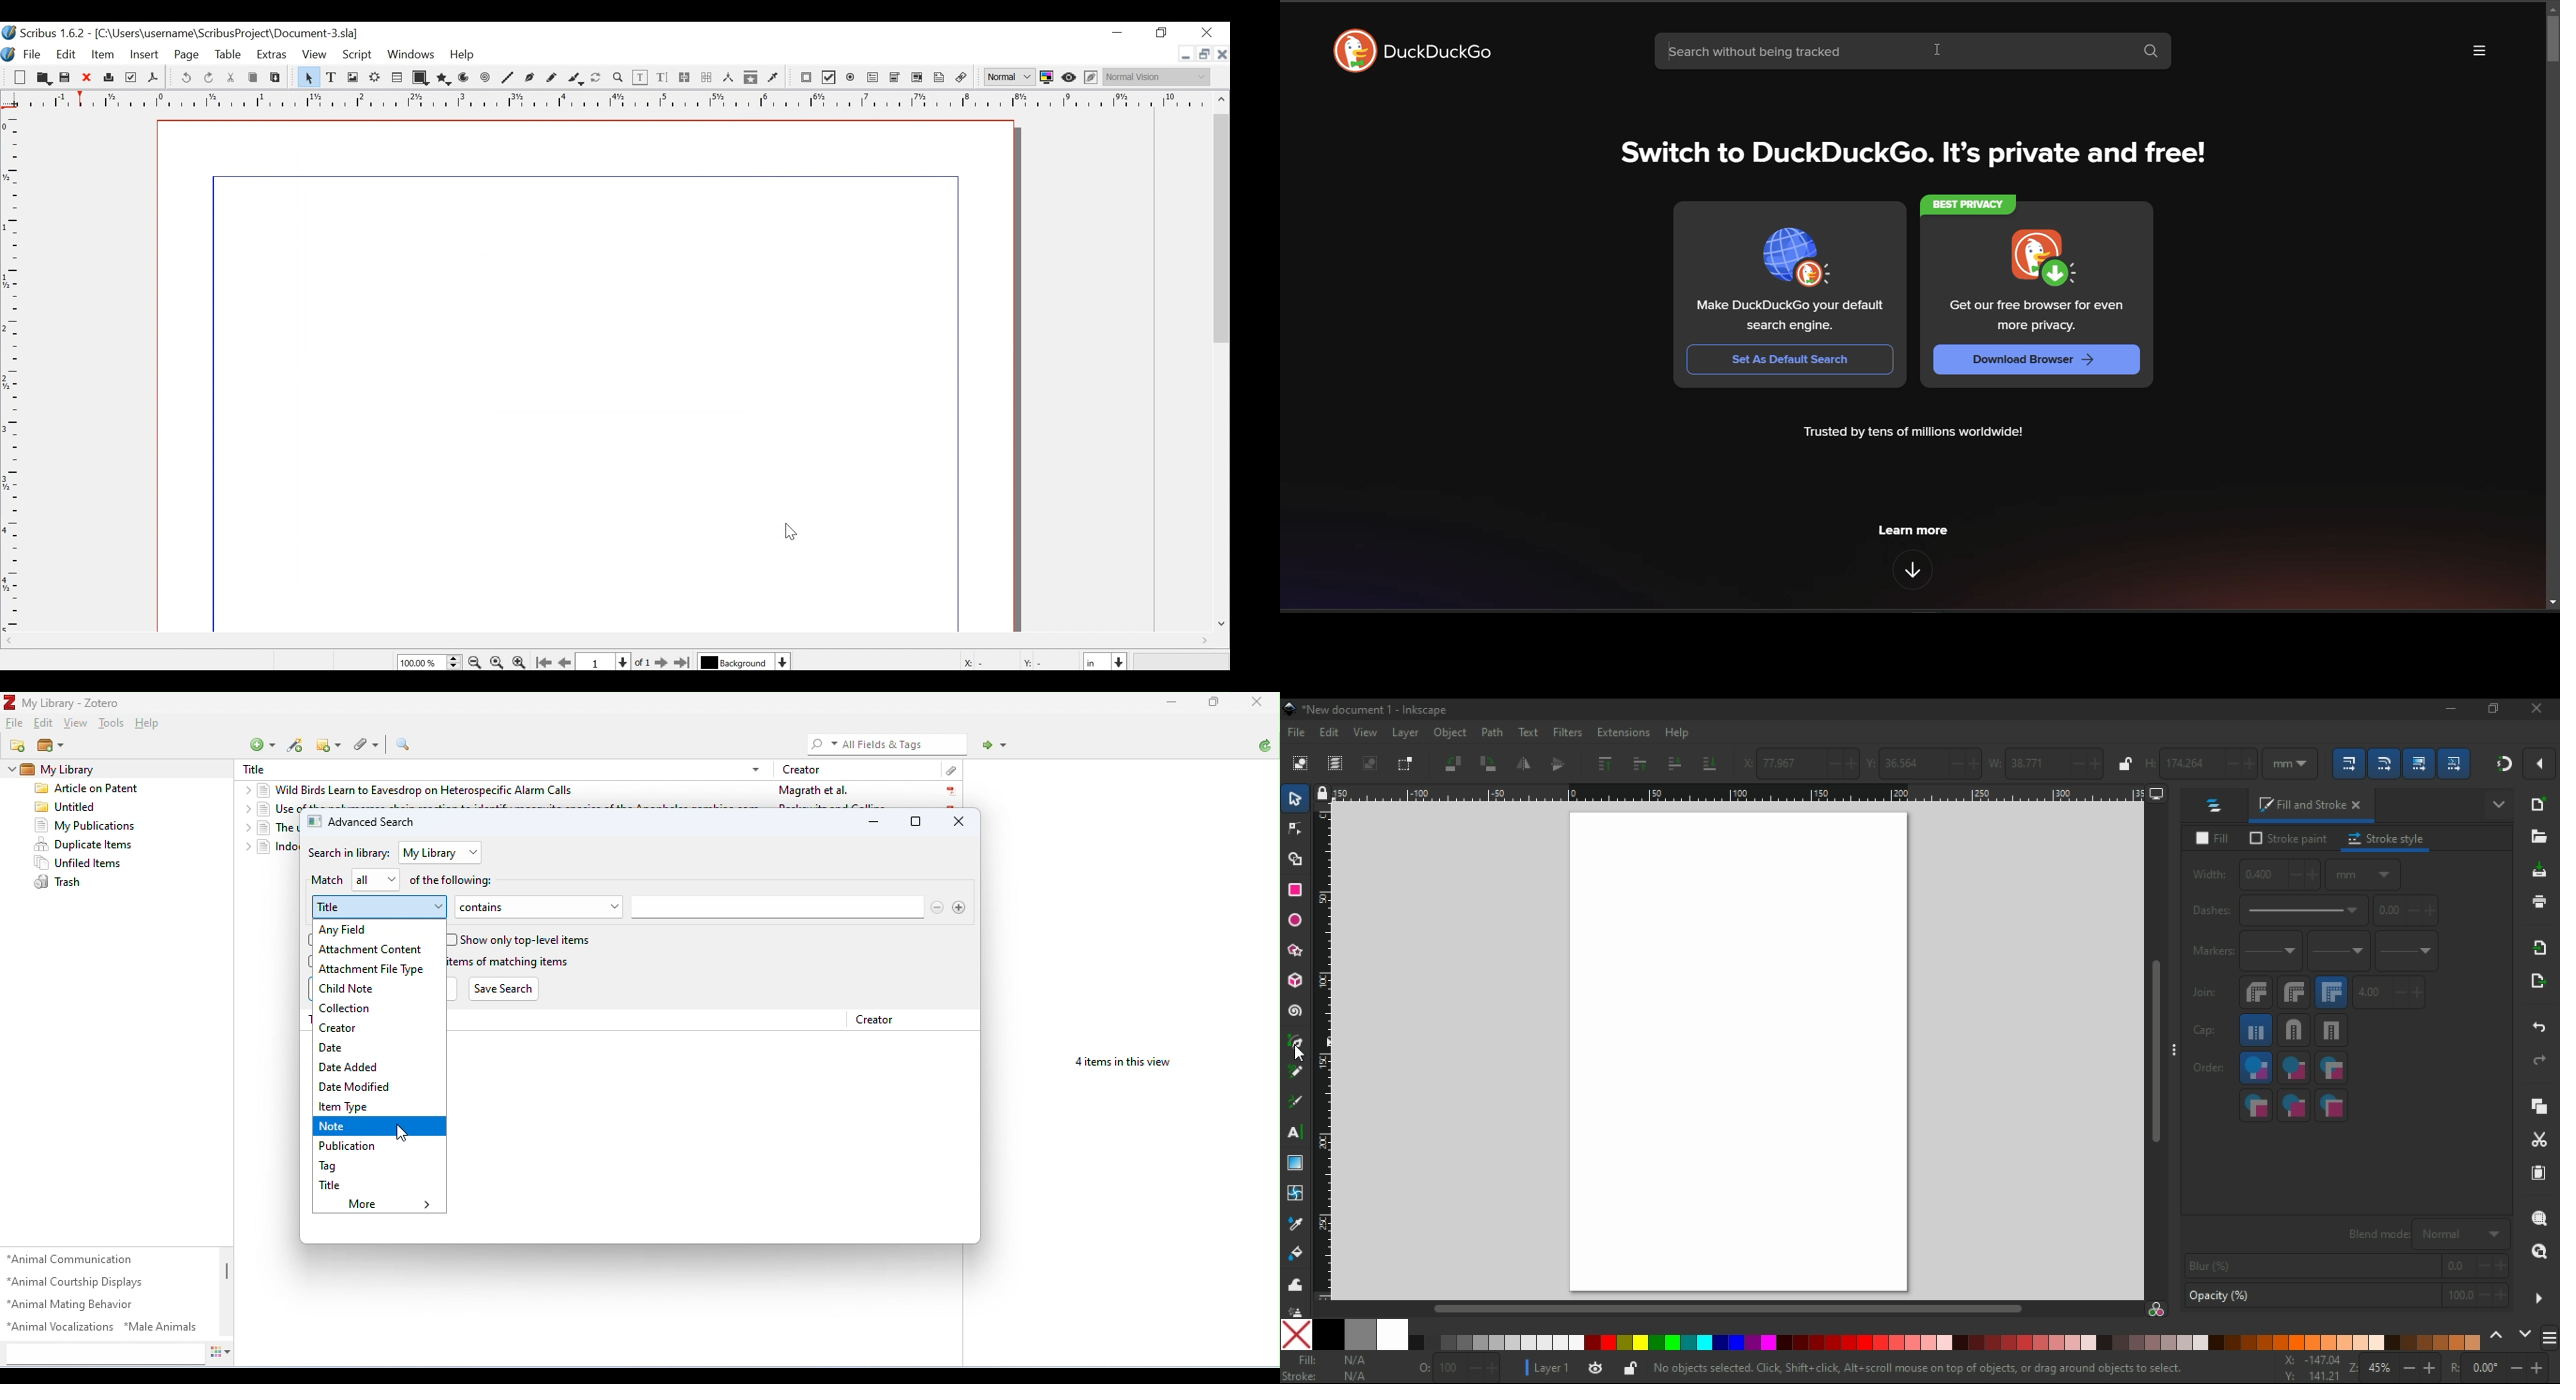  Describe the element at coordinates (2394, 1369) in the screenshot. I see `zoom im/zoom out` at that location.